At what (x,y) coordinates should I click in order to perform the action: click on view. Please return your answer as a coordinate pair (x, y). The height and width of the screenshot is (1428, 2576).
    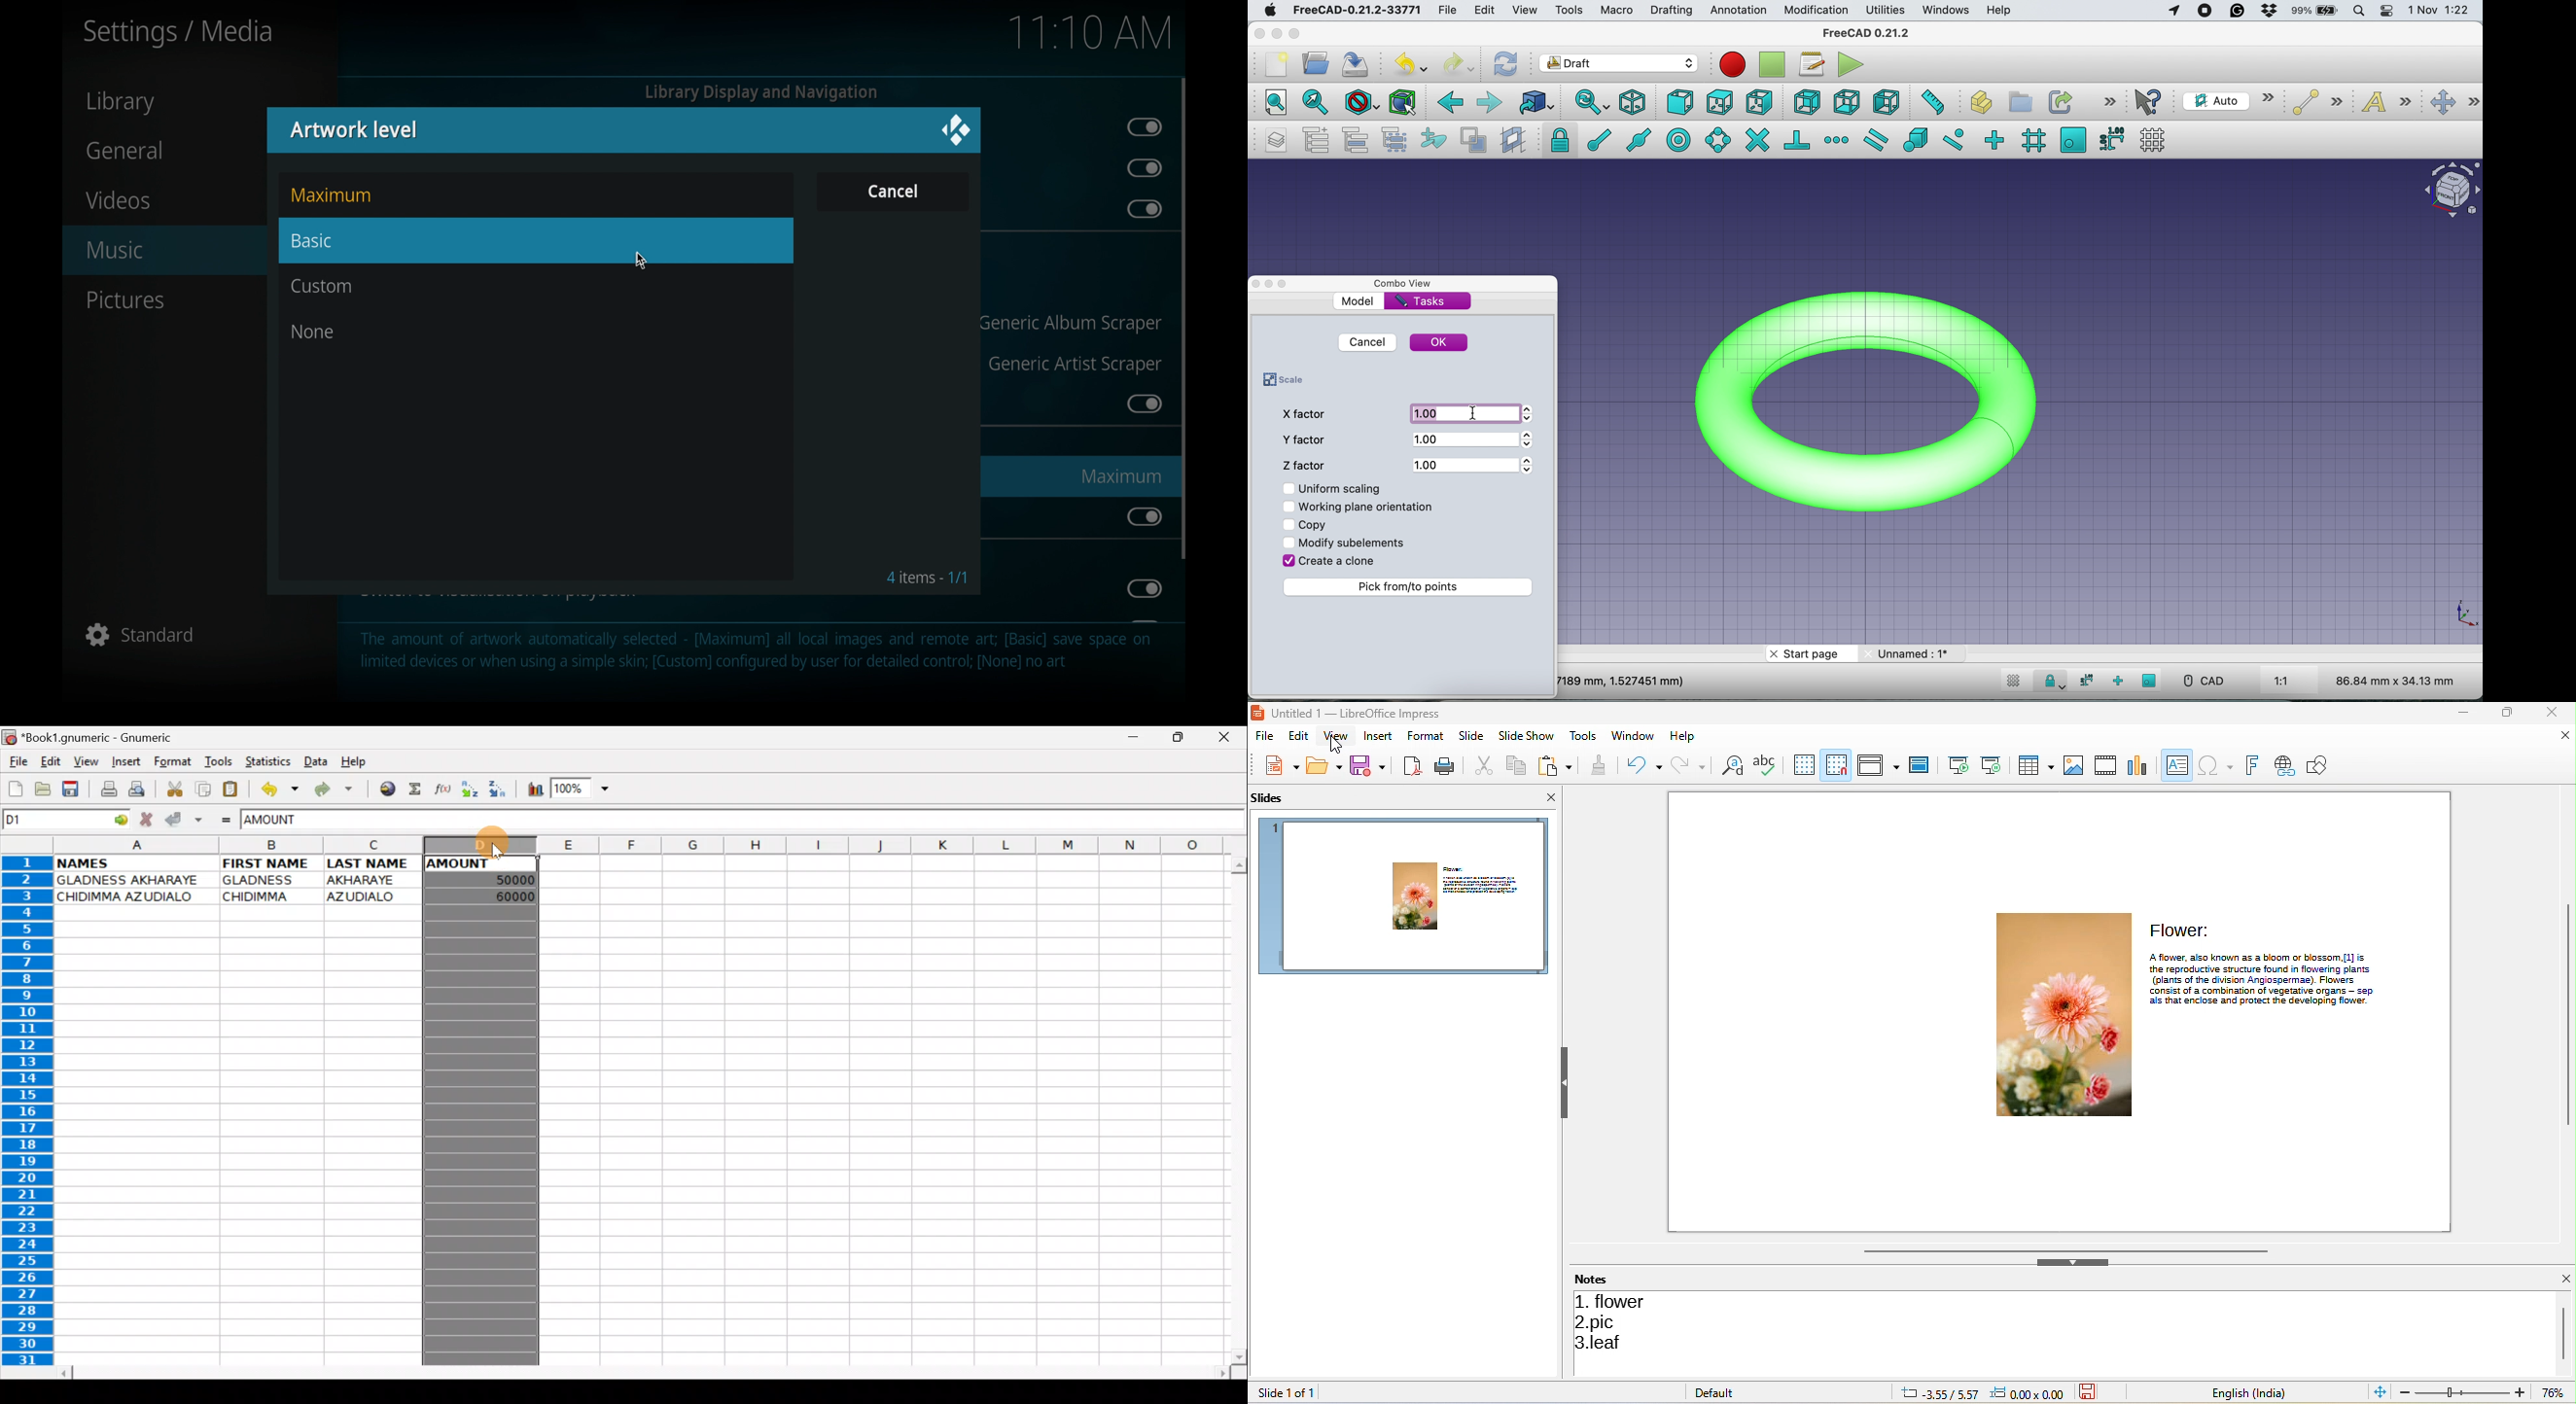
    Looking at the image, I should click on (1333, 739).